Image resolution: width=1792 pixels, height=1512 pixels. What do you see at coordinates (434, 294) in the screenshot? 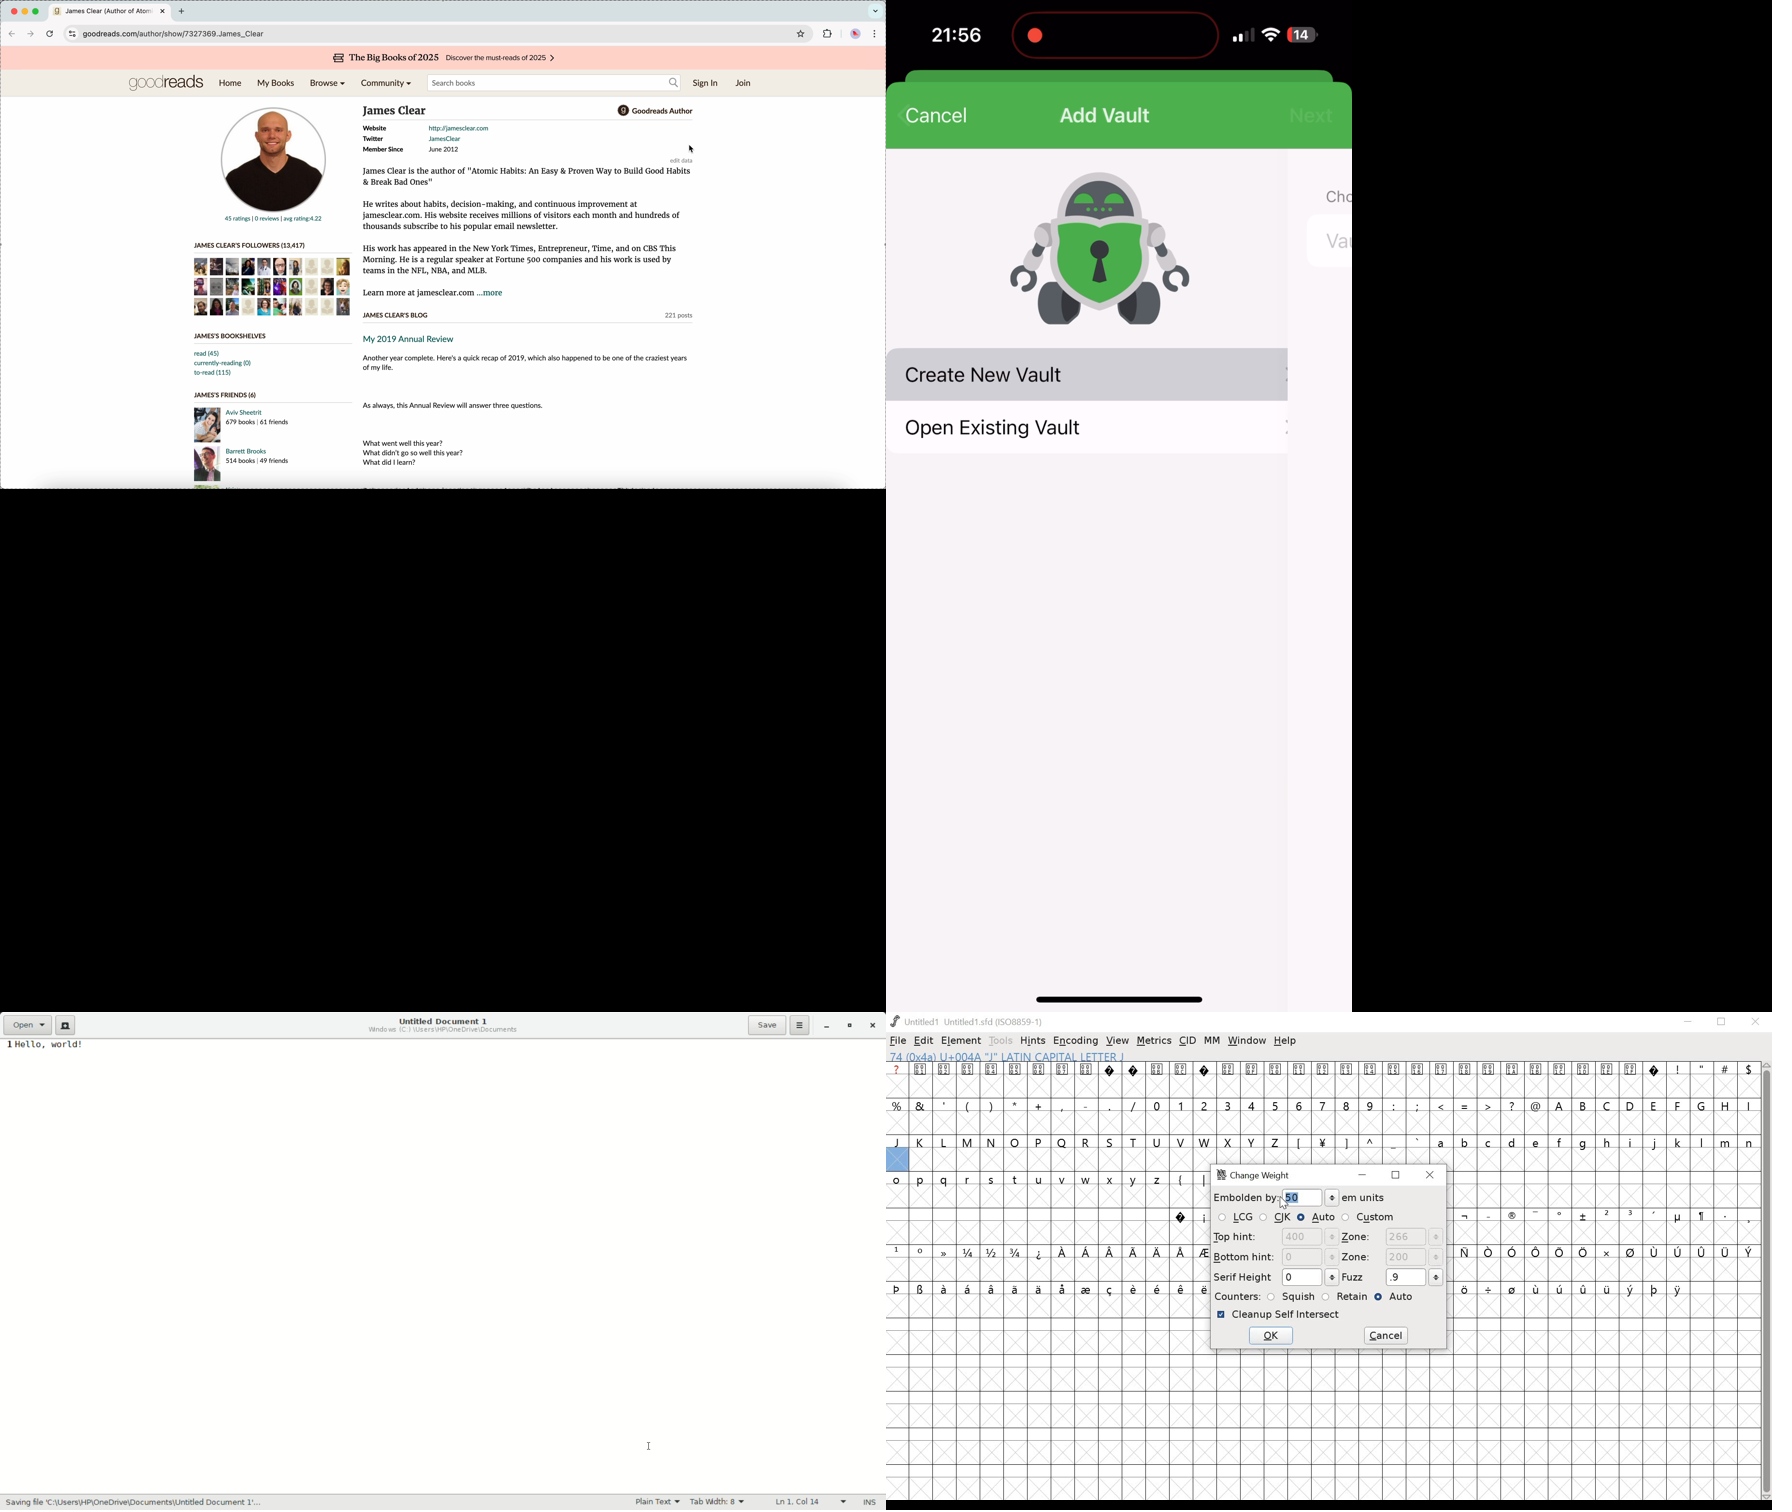
I see `learn more at jamesclear.com ...more` at bounding box center [434, 294].